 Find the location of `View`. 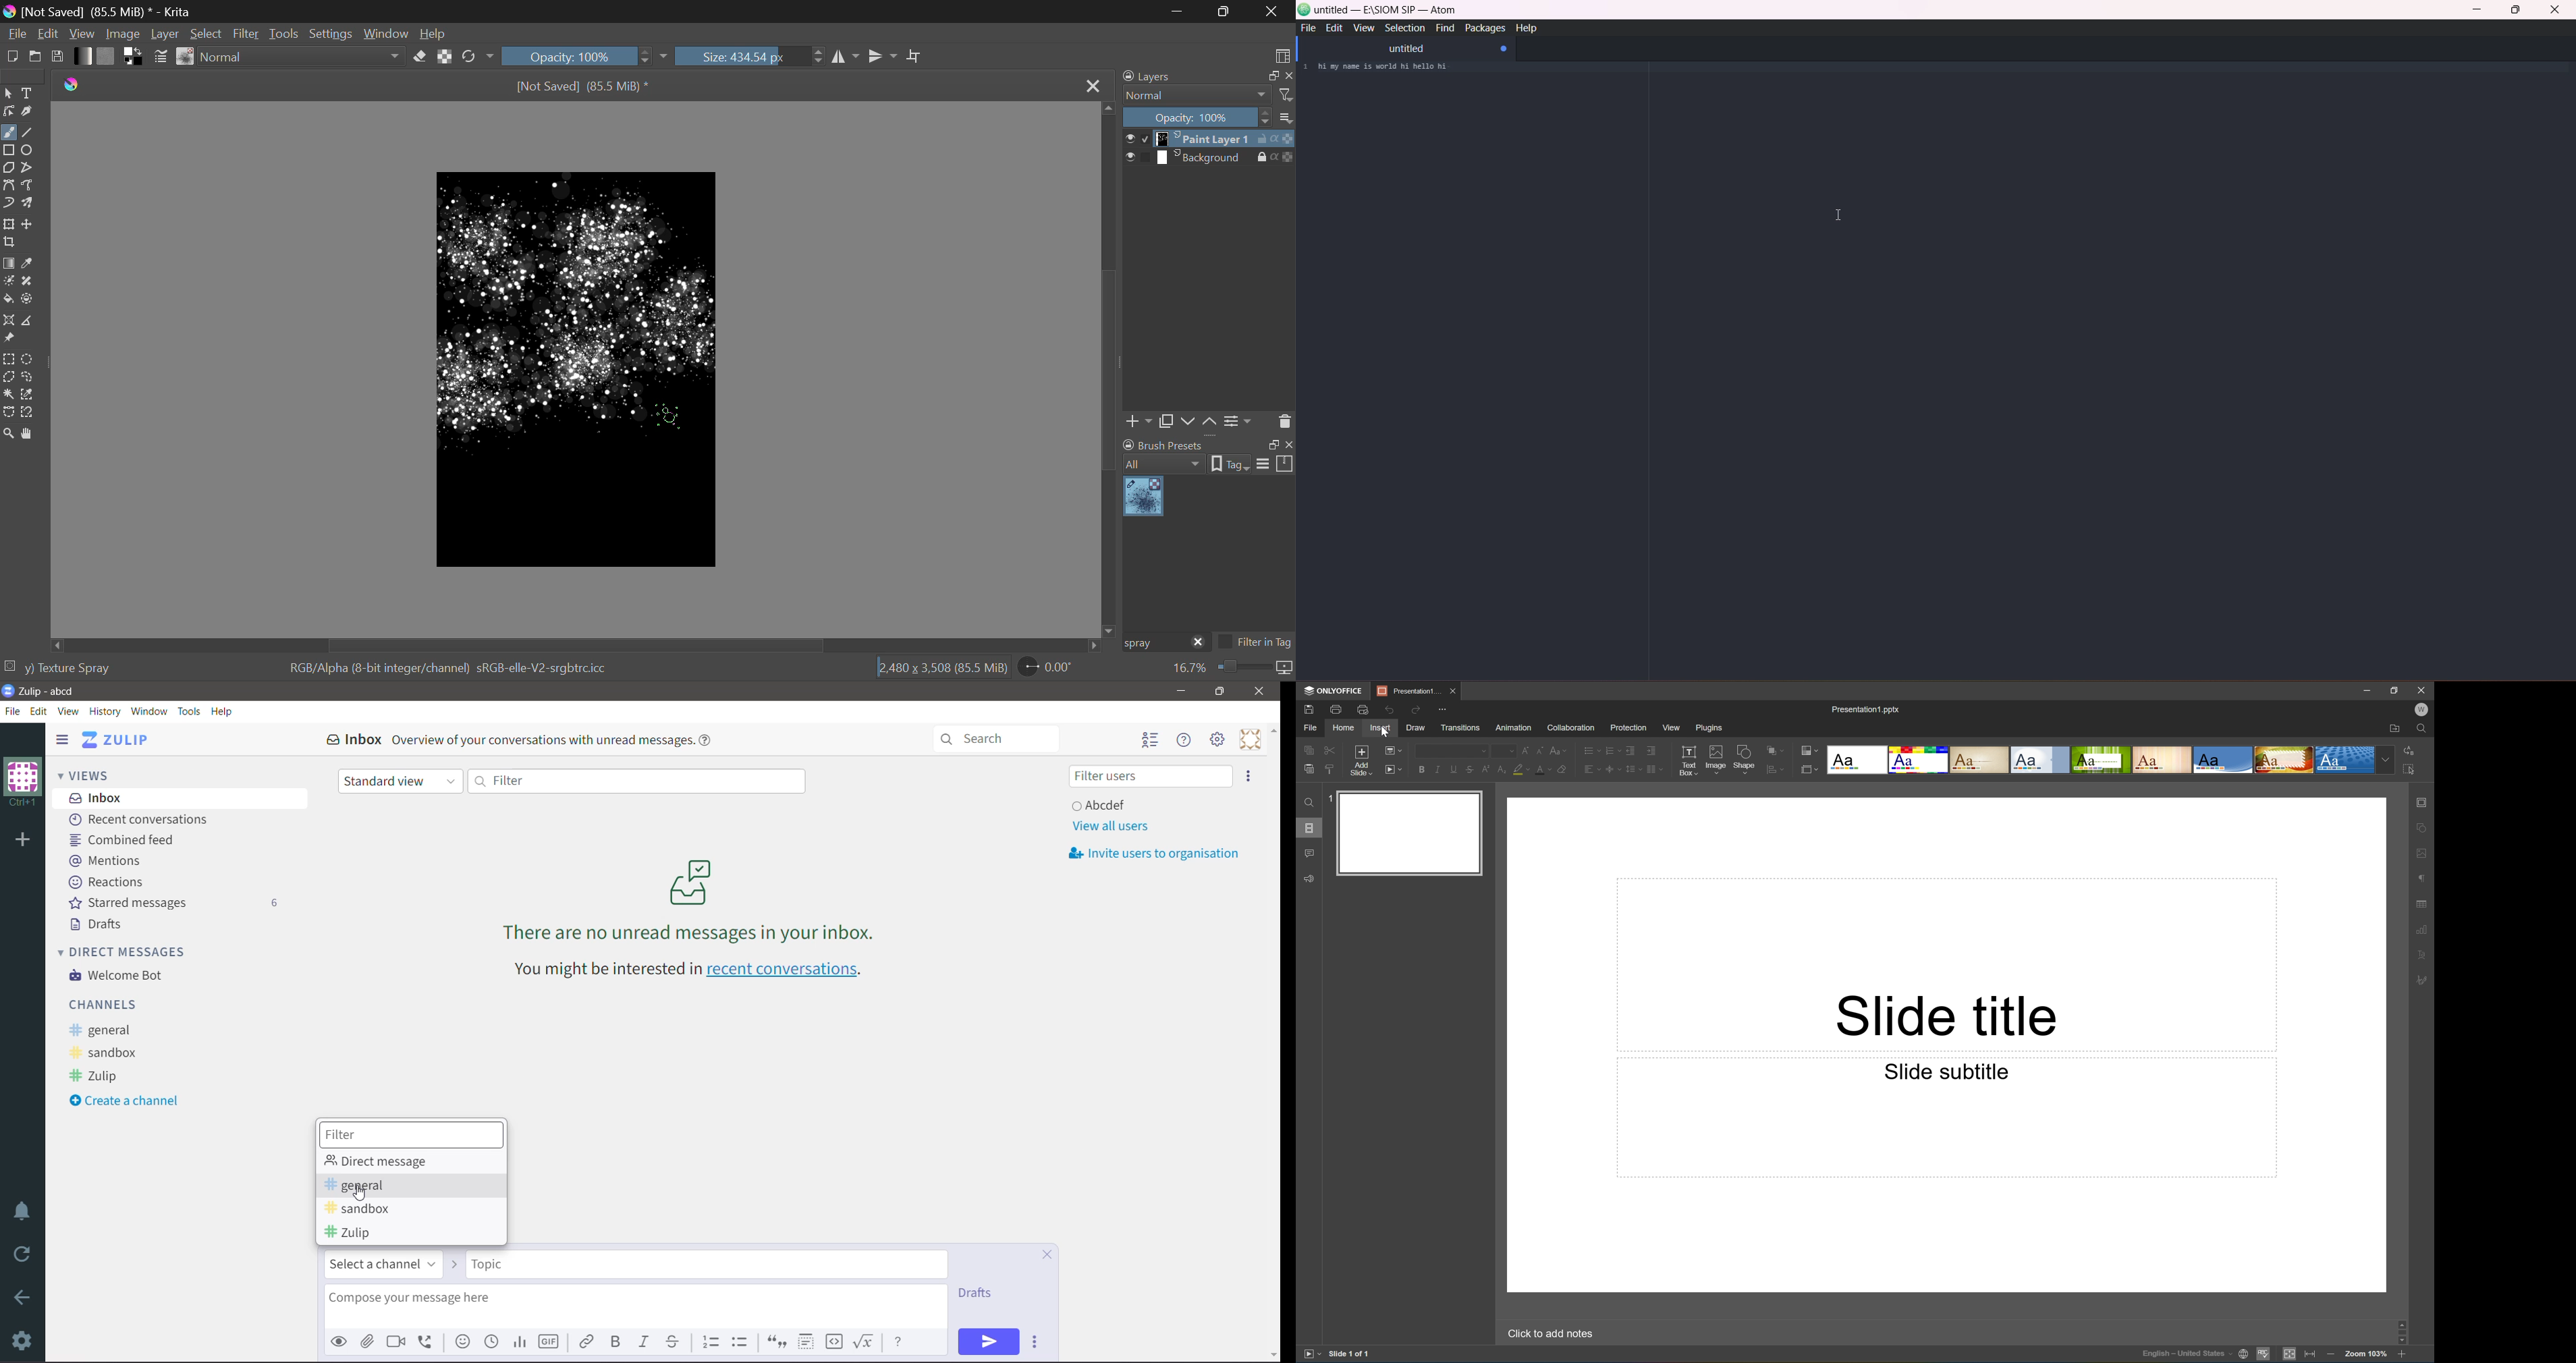

View is located at coordinates (84, 34).